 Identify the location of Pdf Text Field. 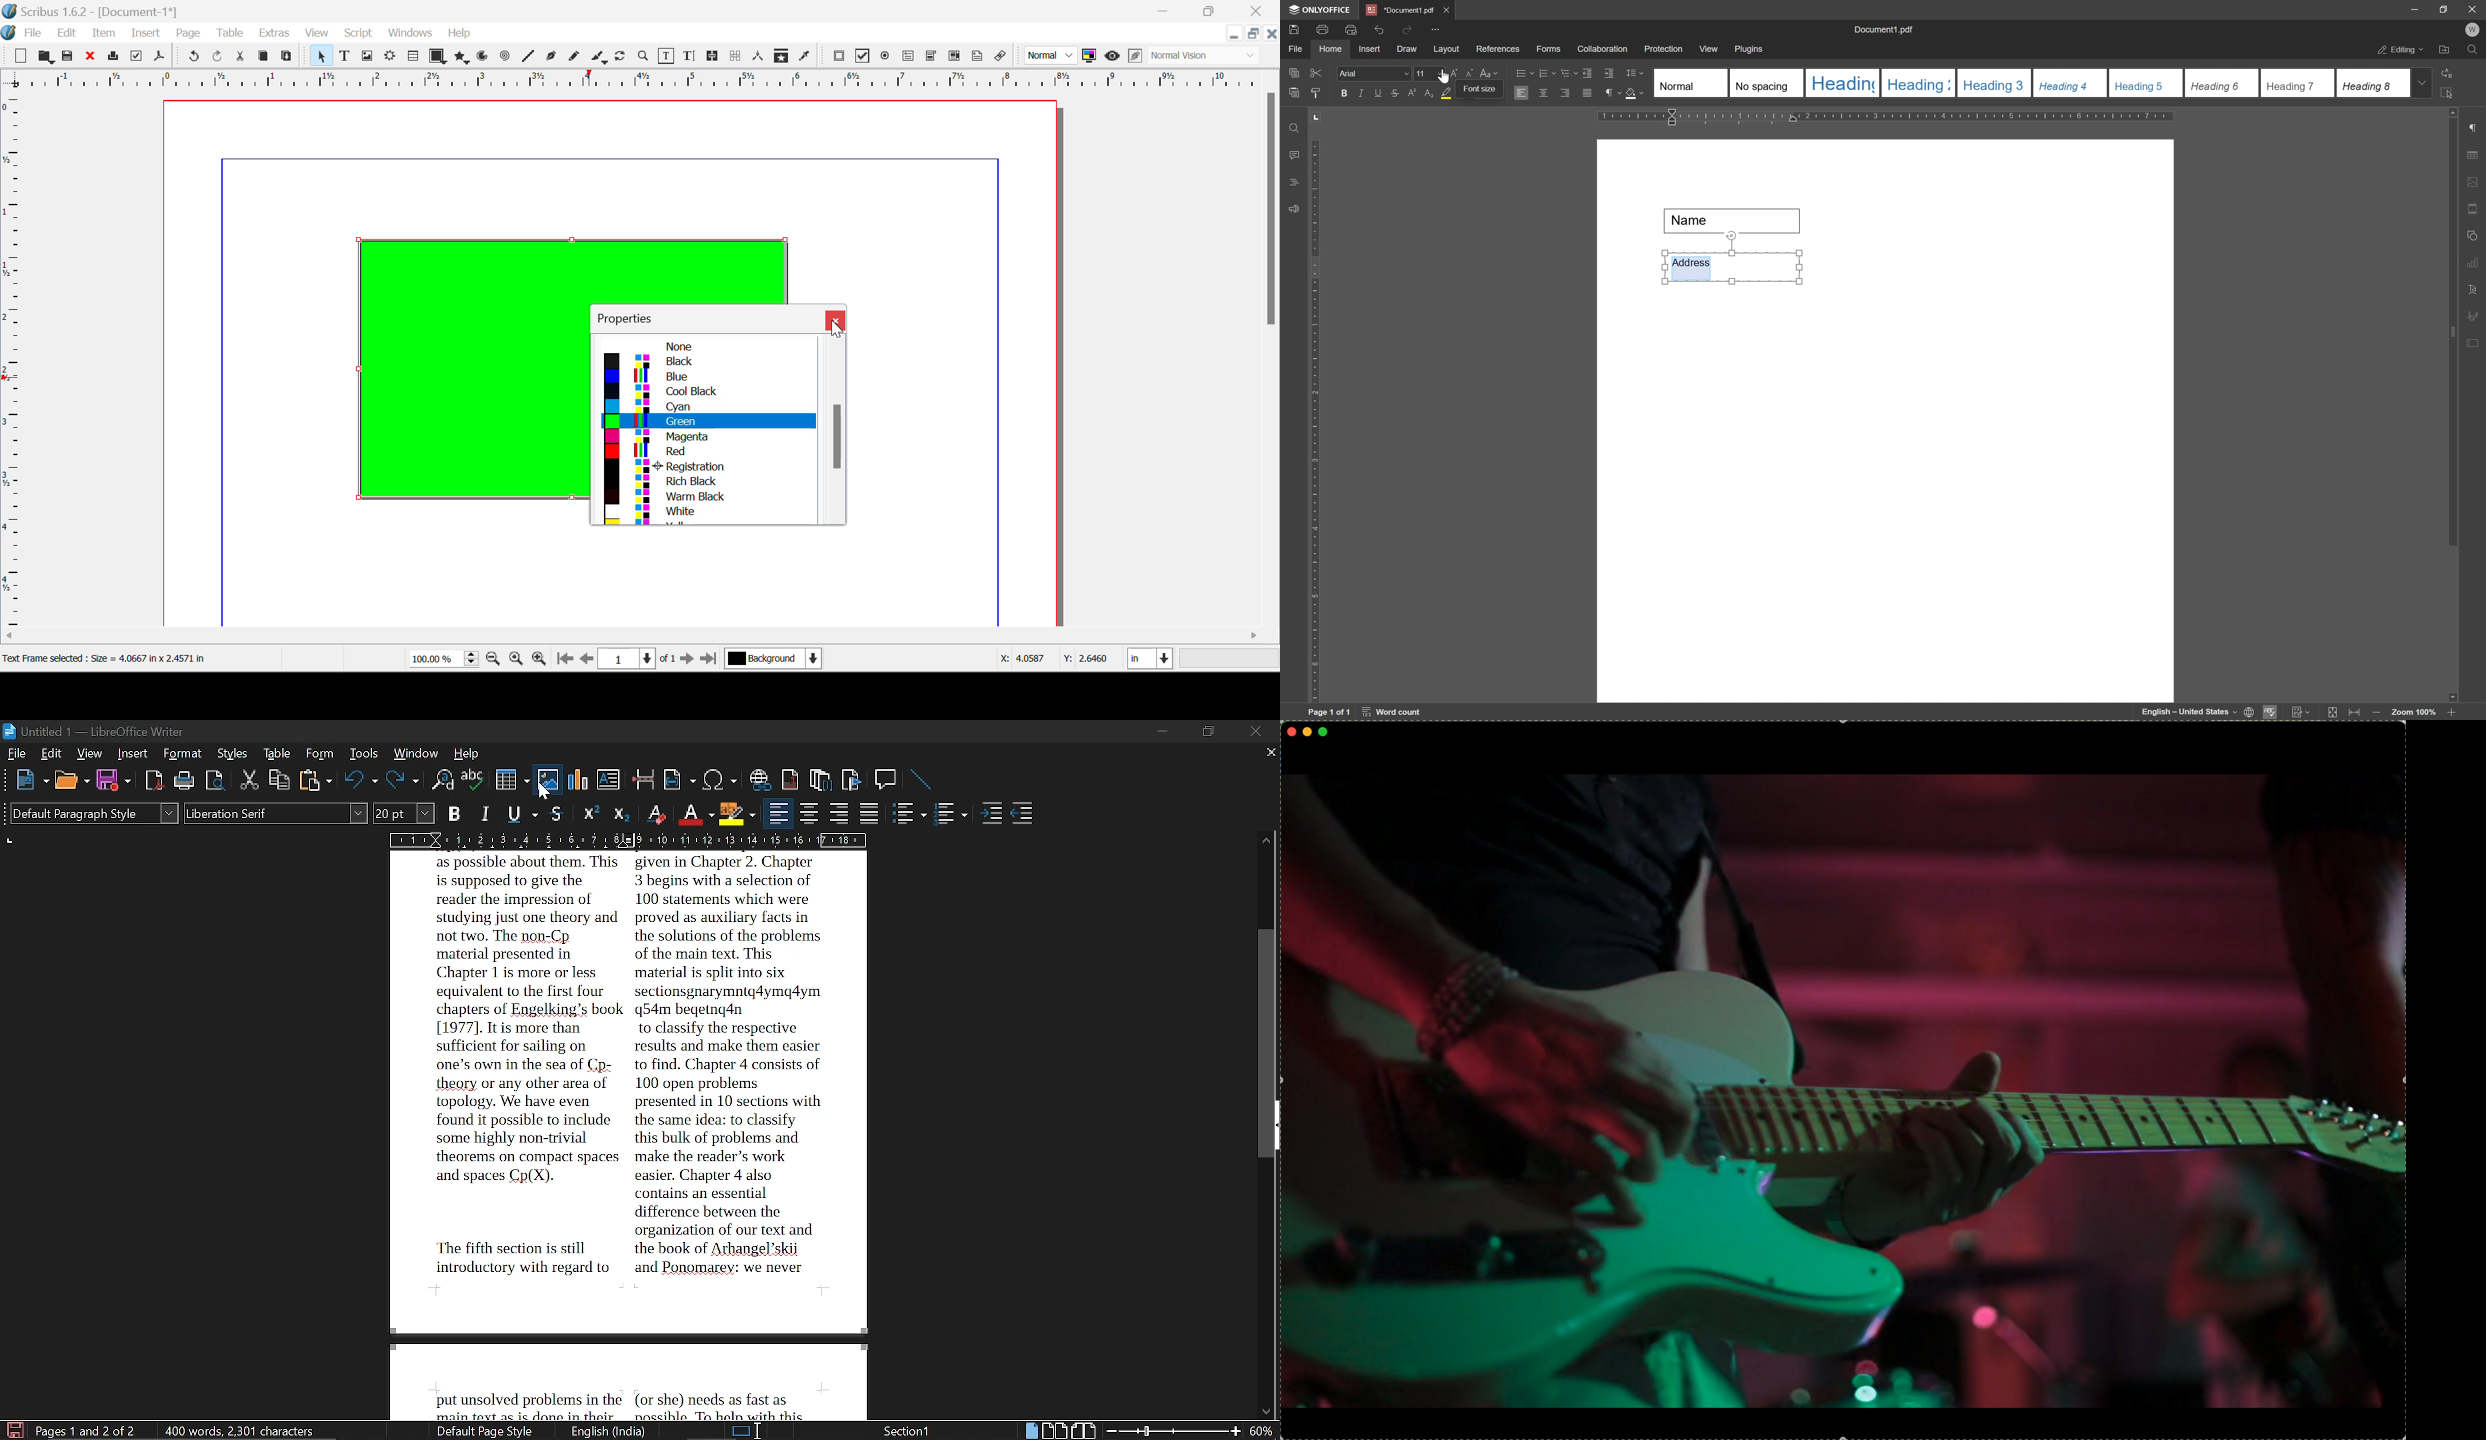
(909, 55).